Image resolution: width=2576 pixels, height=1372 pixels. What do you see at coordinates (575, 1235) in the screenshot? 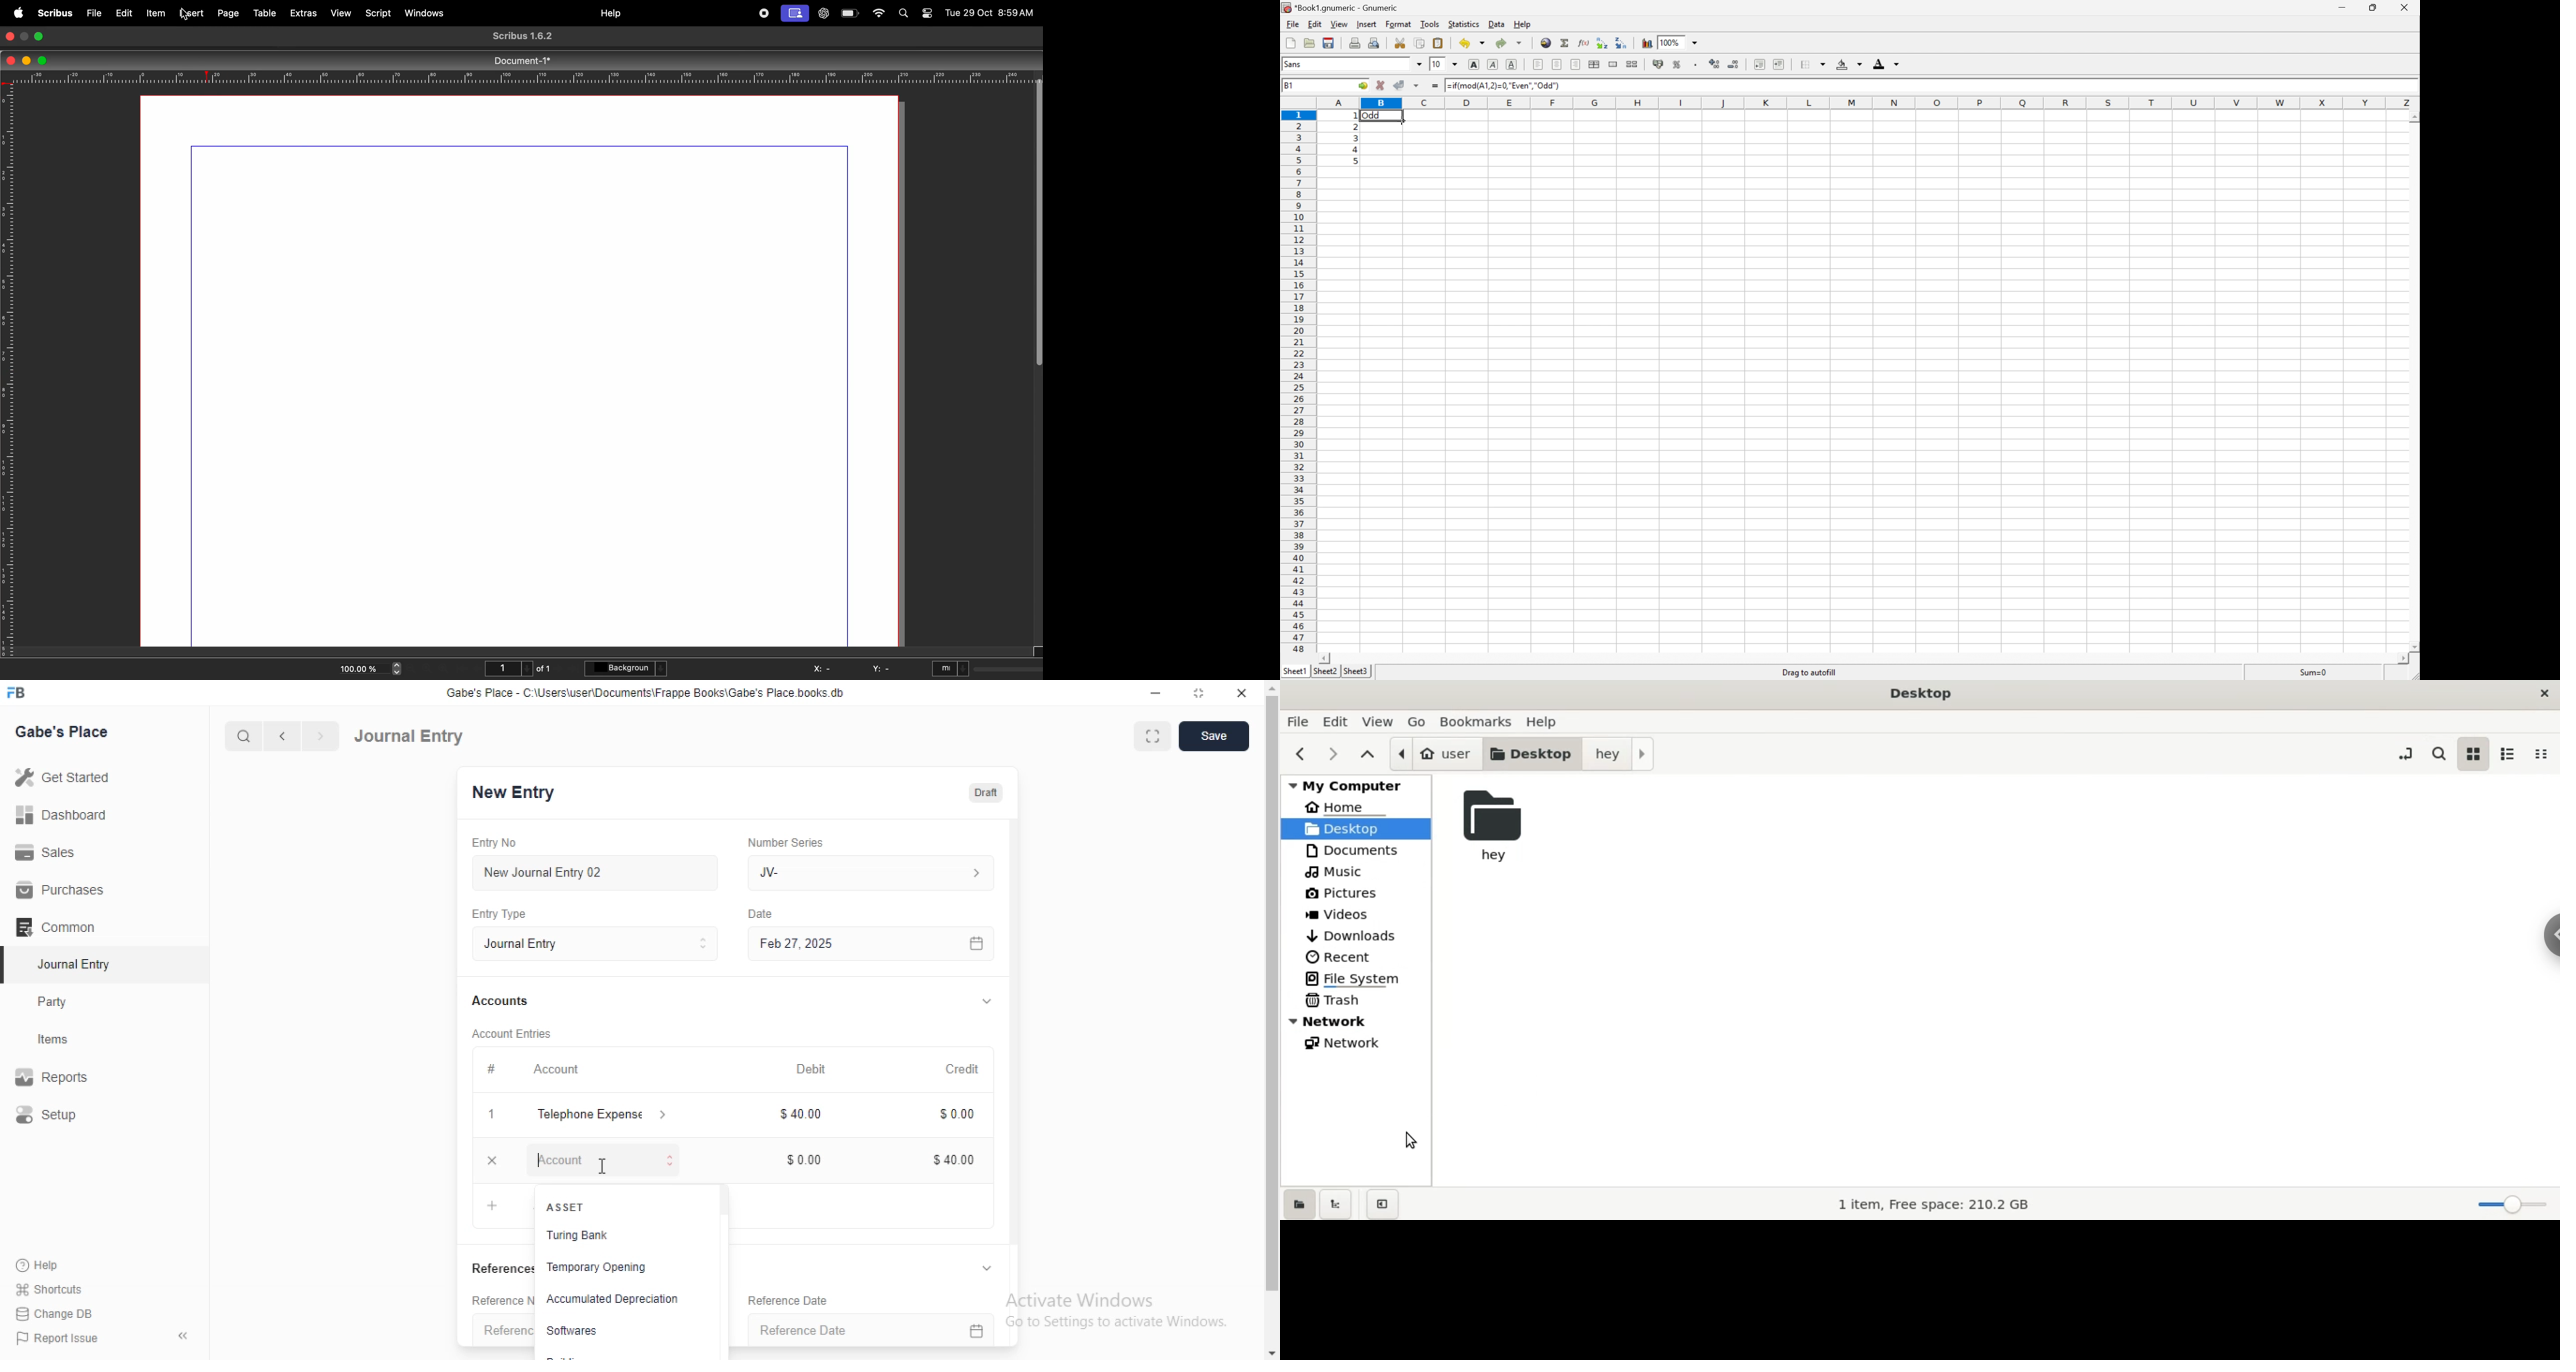
I see `Turing Bank` at bounding box center [575, 1235].